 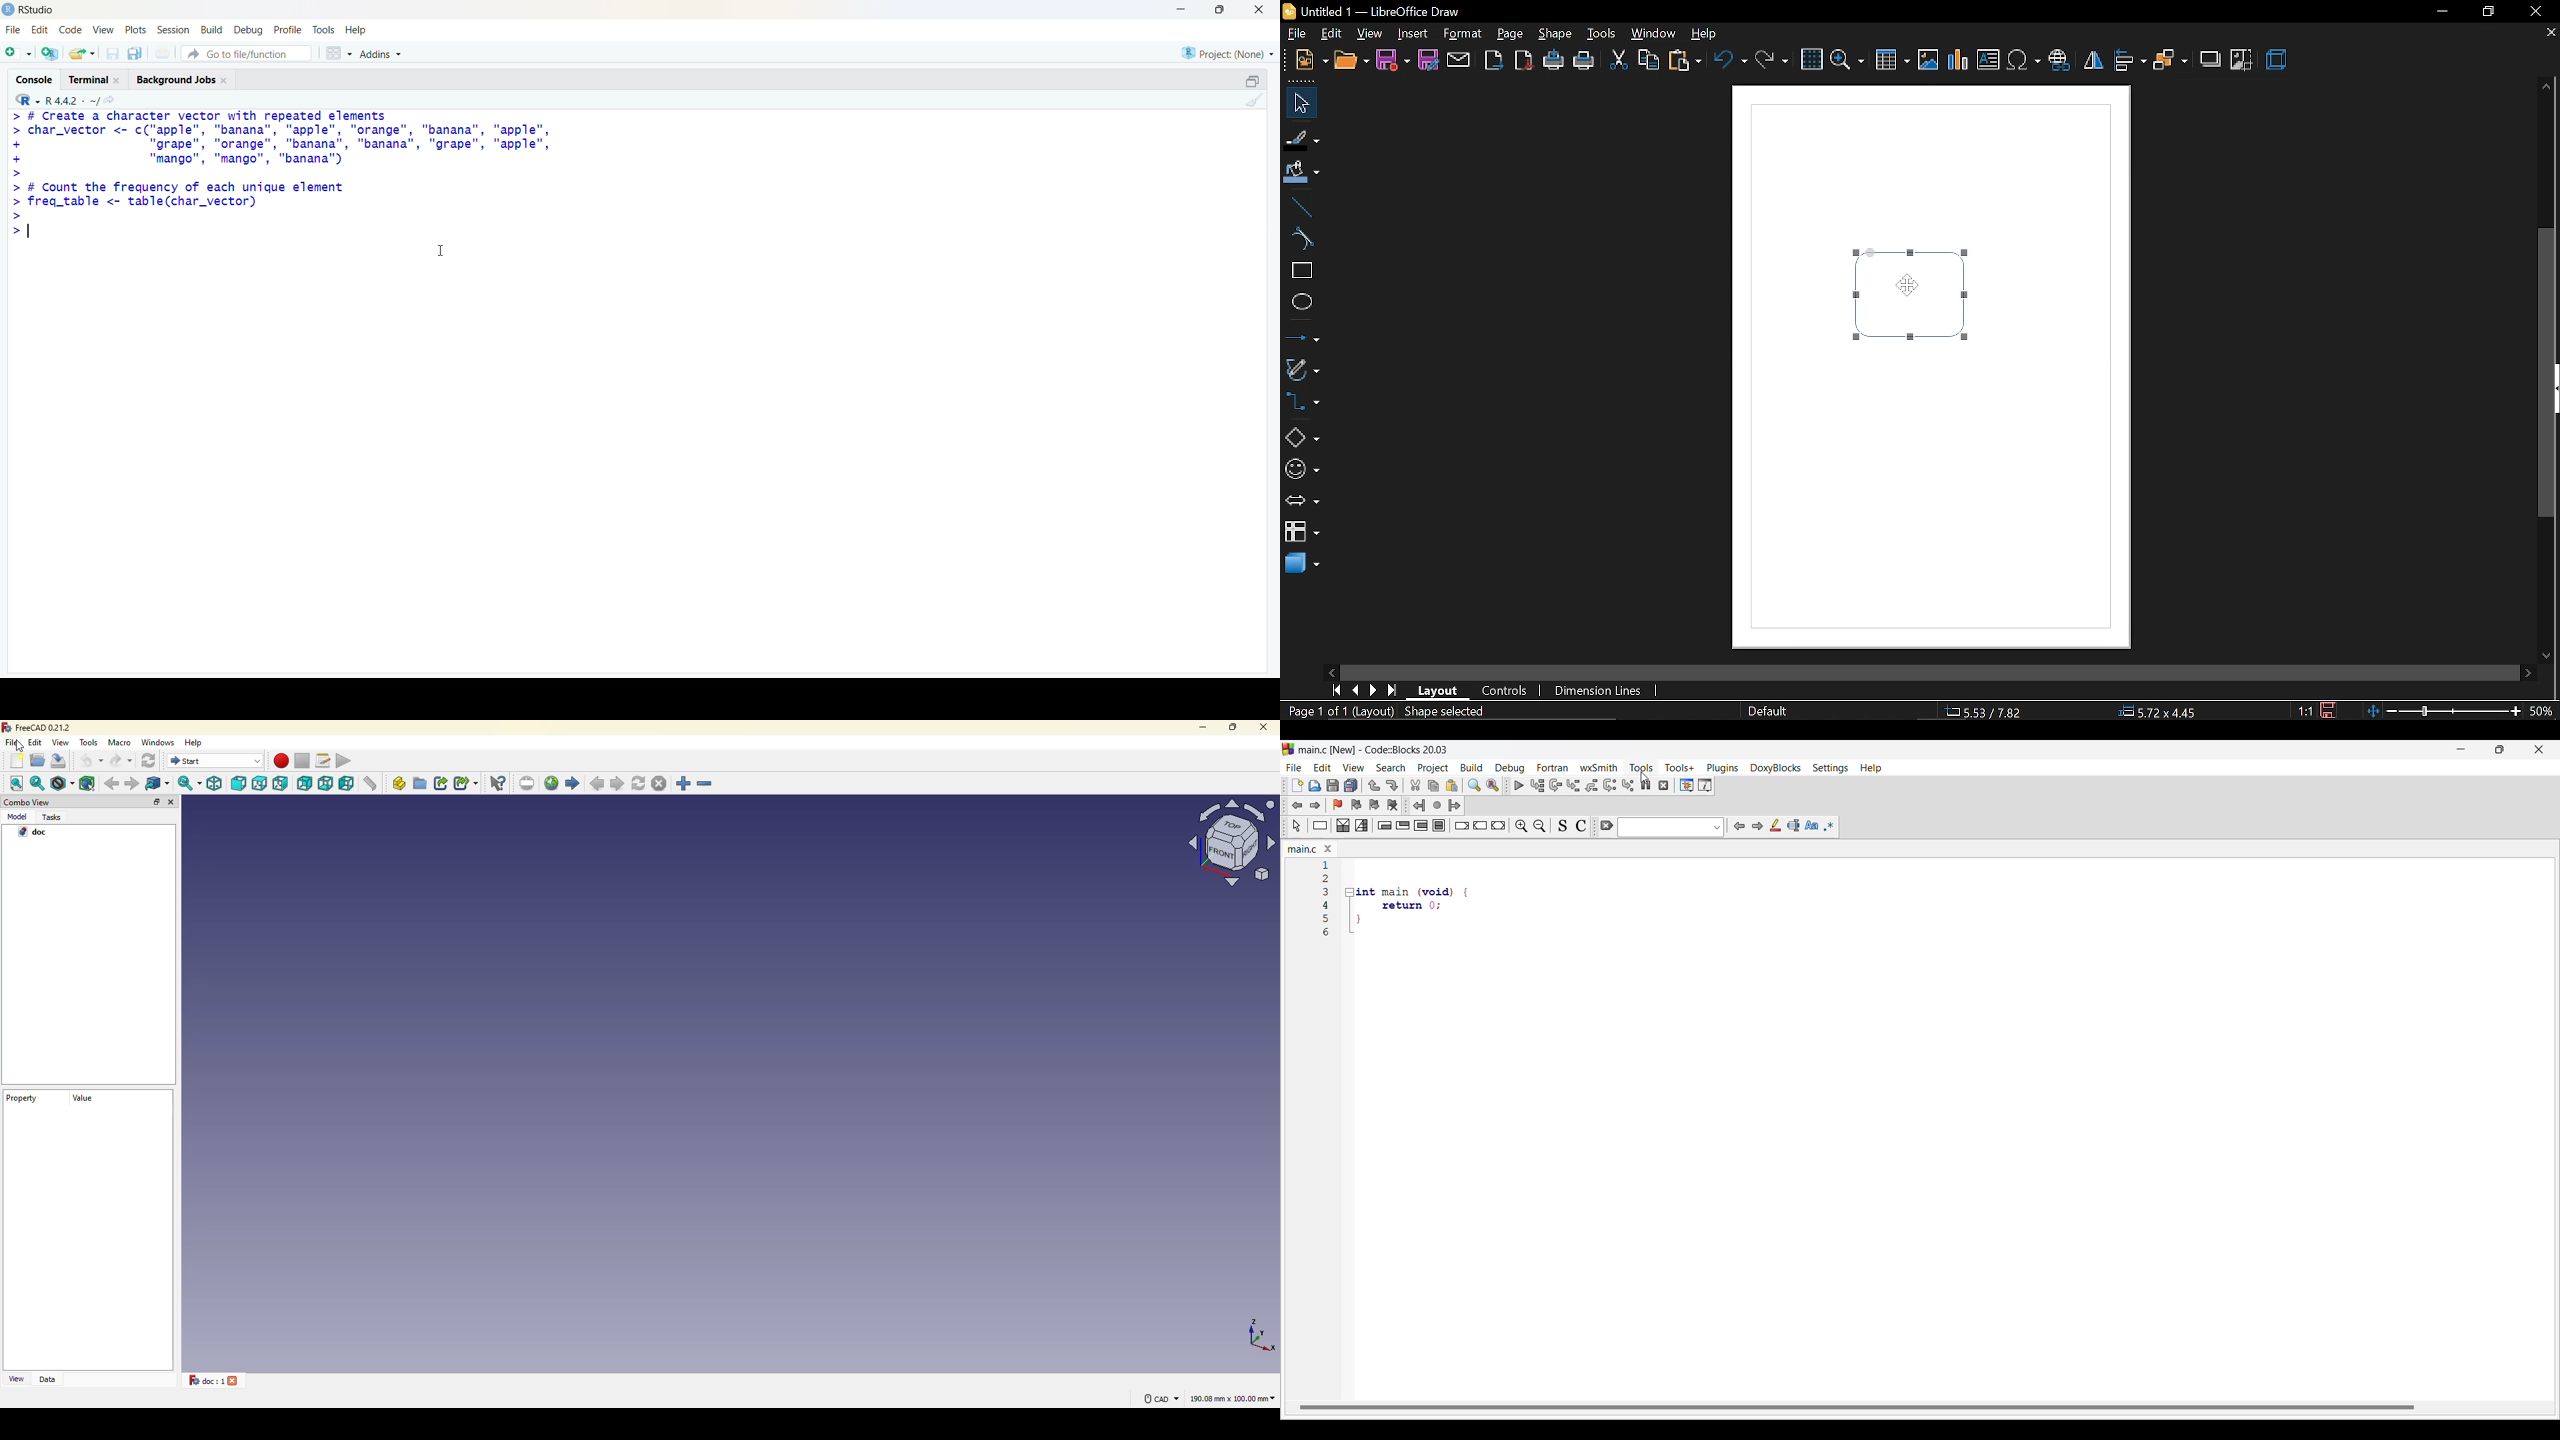 What do you see at coordinates (327, 783) in the screenshot?
I see `bottom` at bounding box center [327, 783].